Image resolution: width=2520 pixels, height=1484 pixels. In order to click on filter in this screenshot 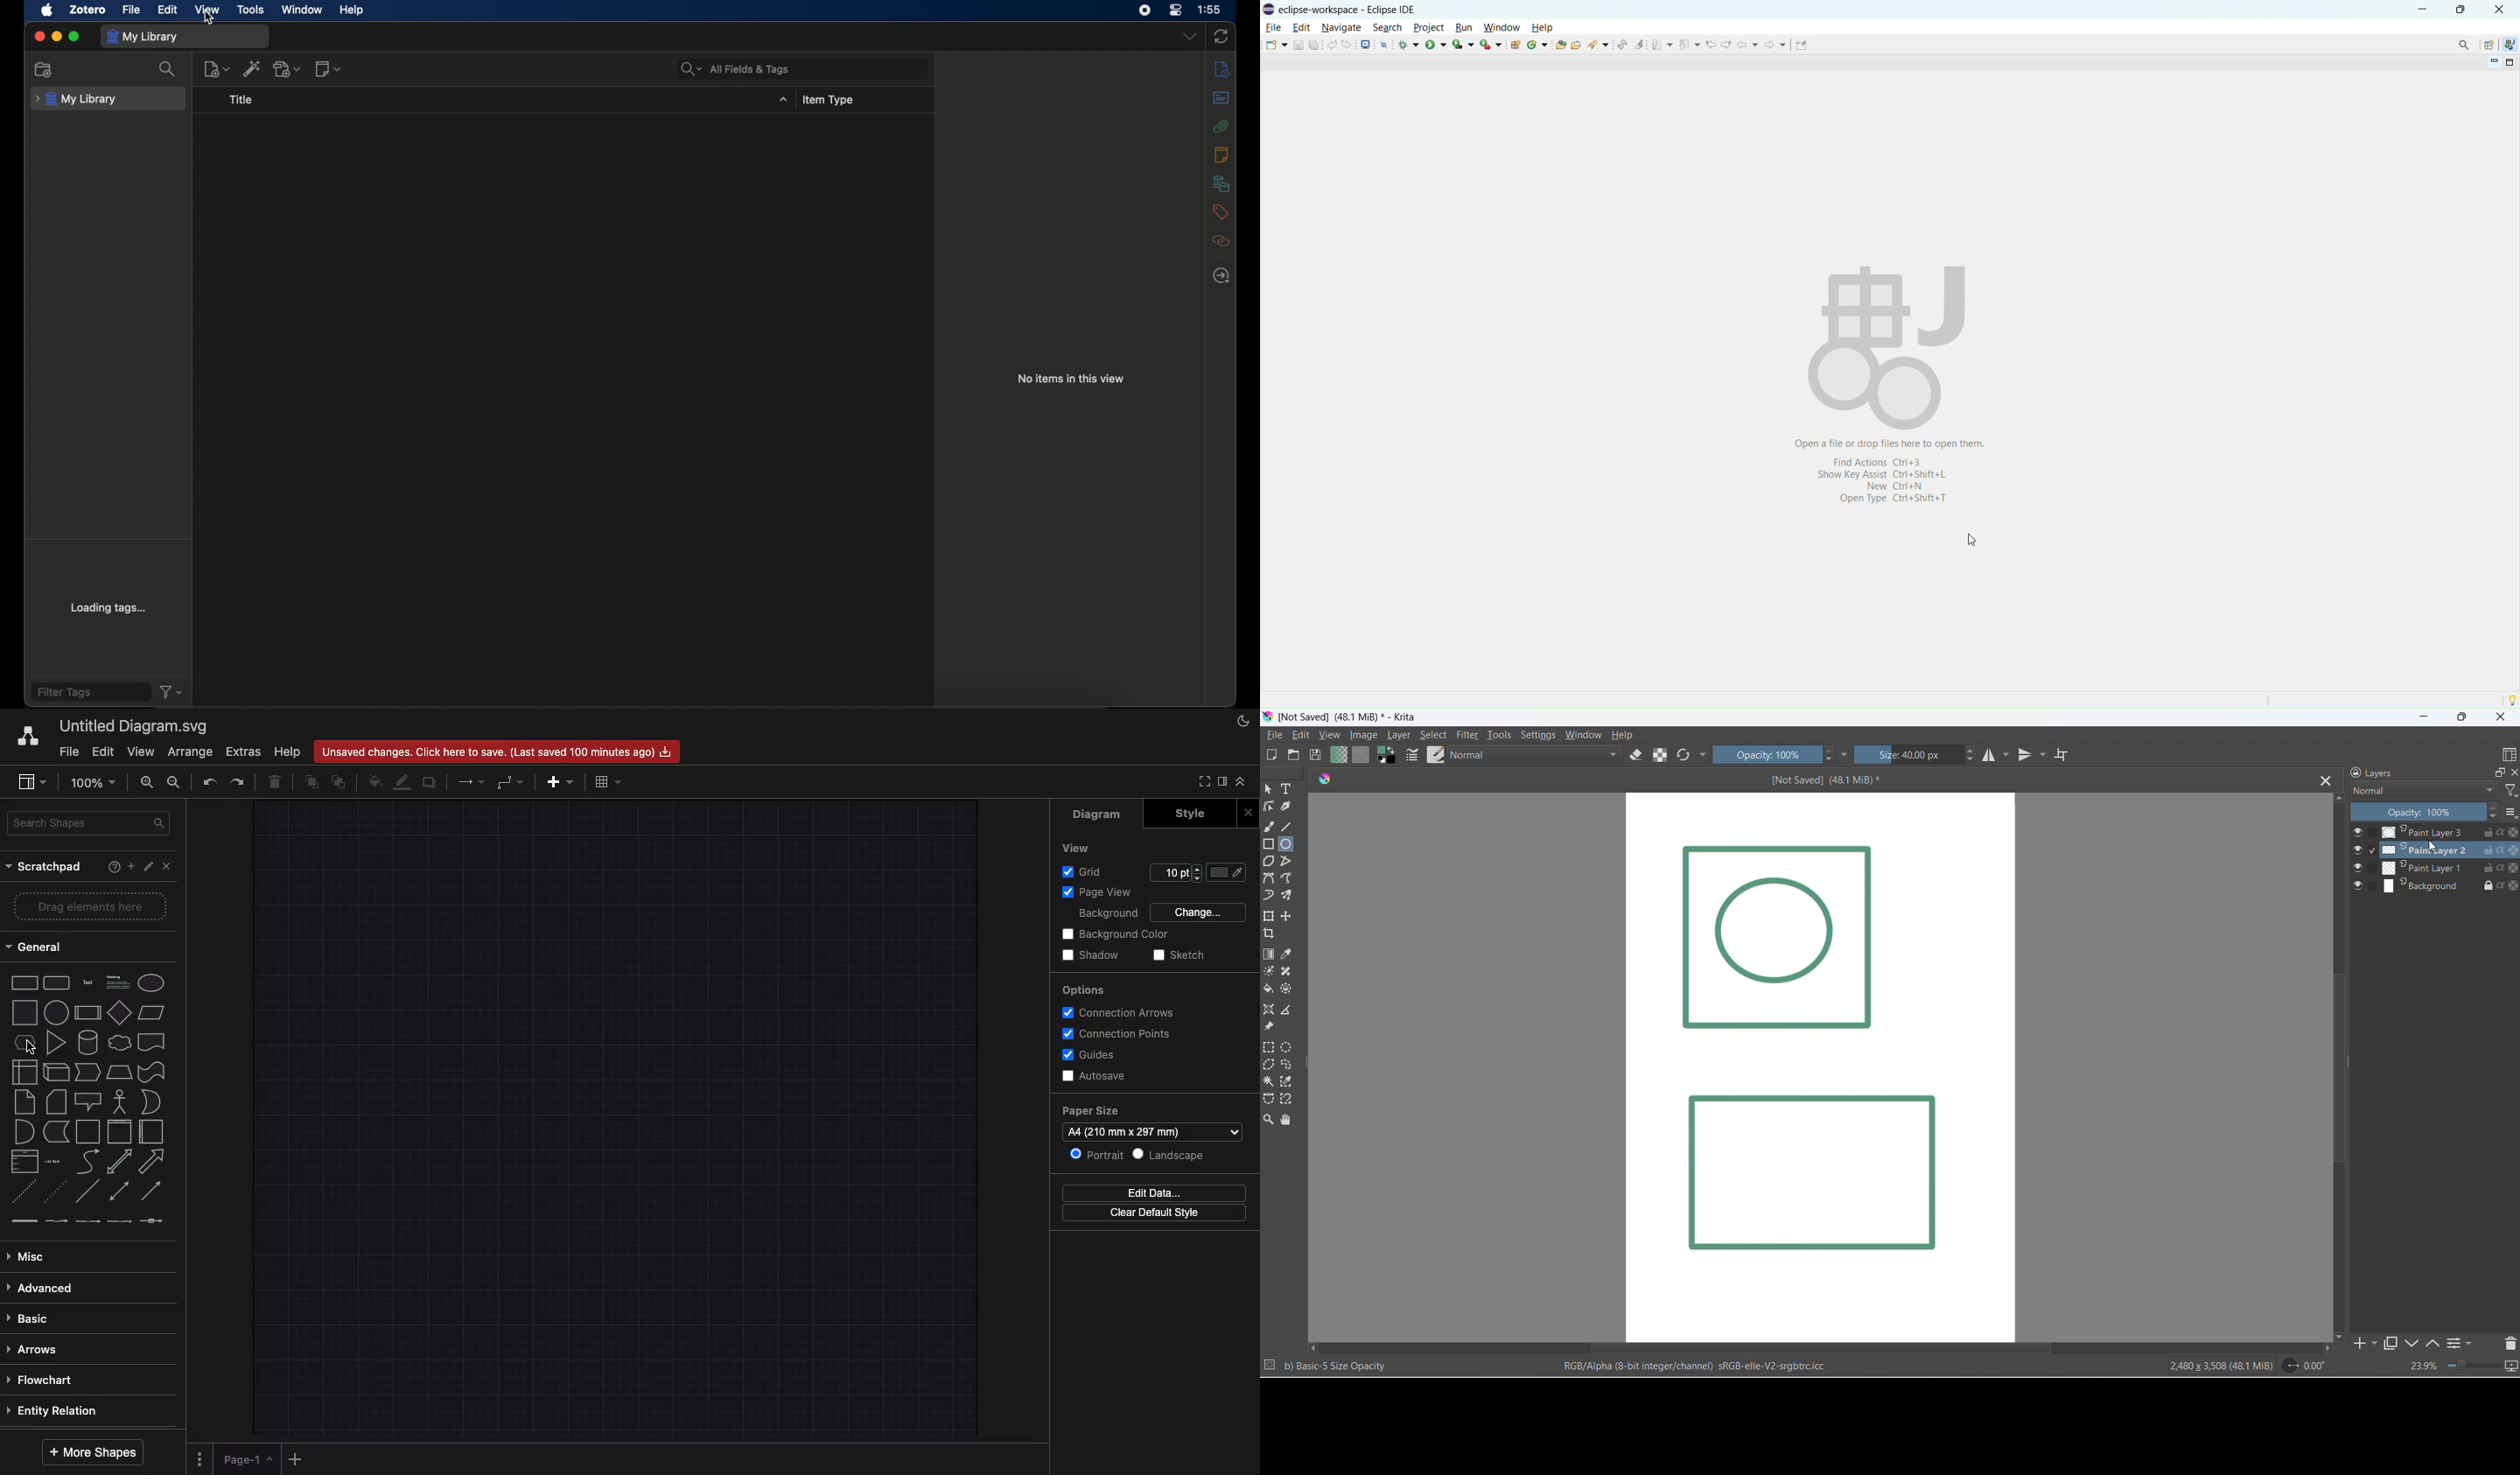, I will do `click(172, 692)`.